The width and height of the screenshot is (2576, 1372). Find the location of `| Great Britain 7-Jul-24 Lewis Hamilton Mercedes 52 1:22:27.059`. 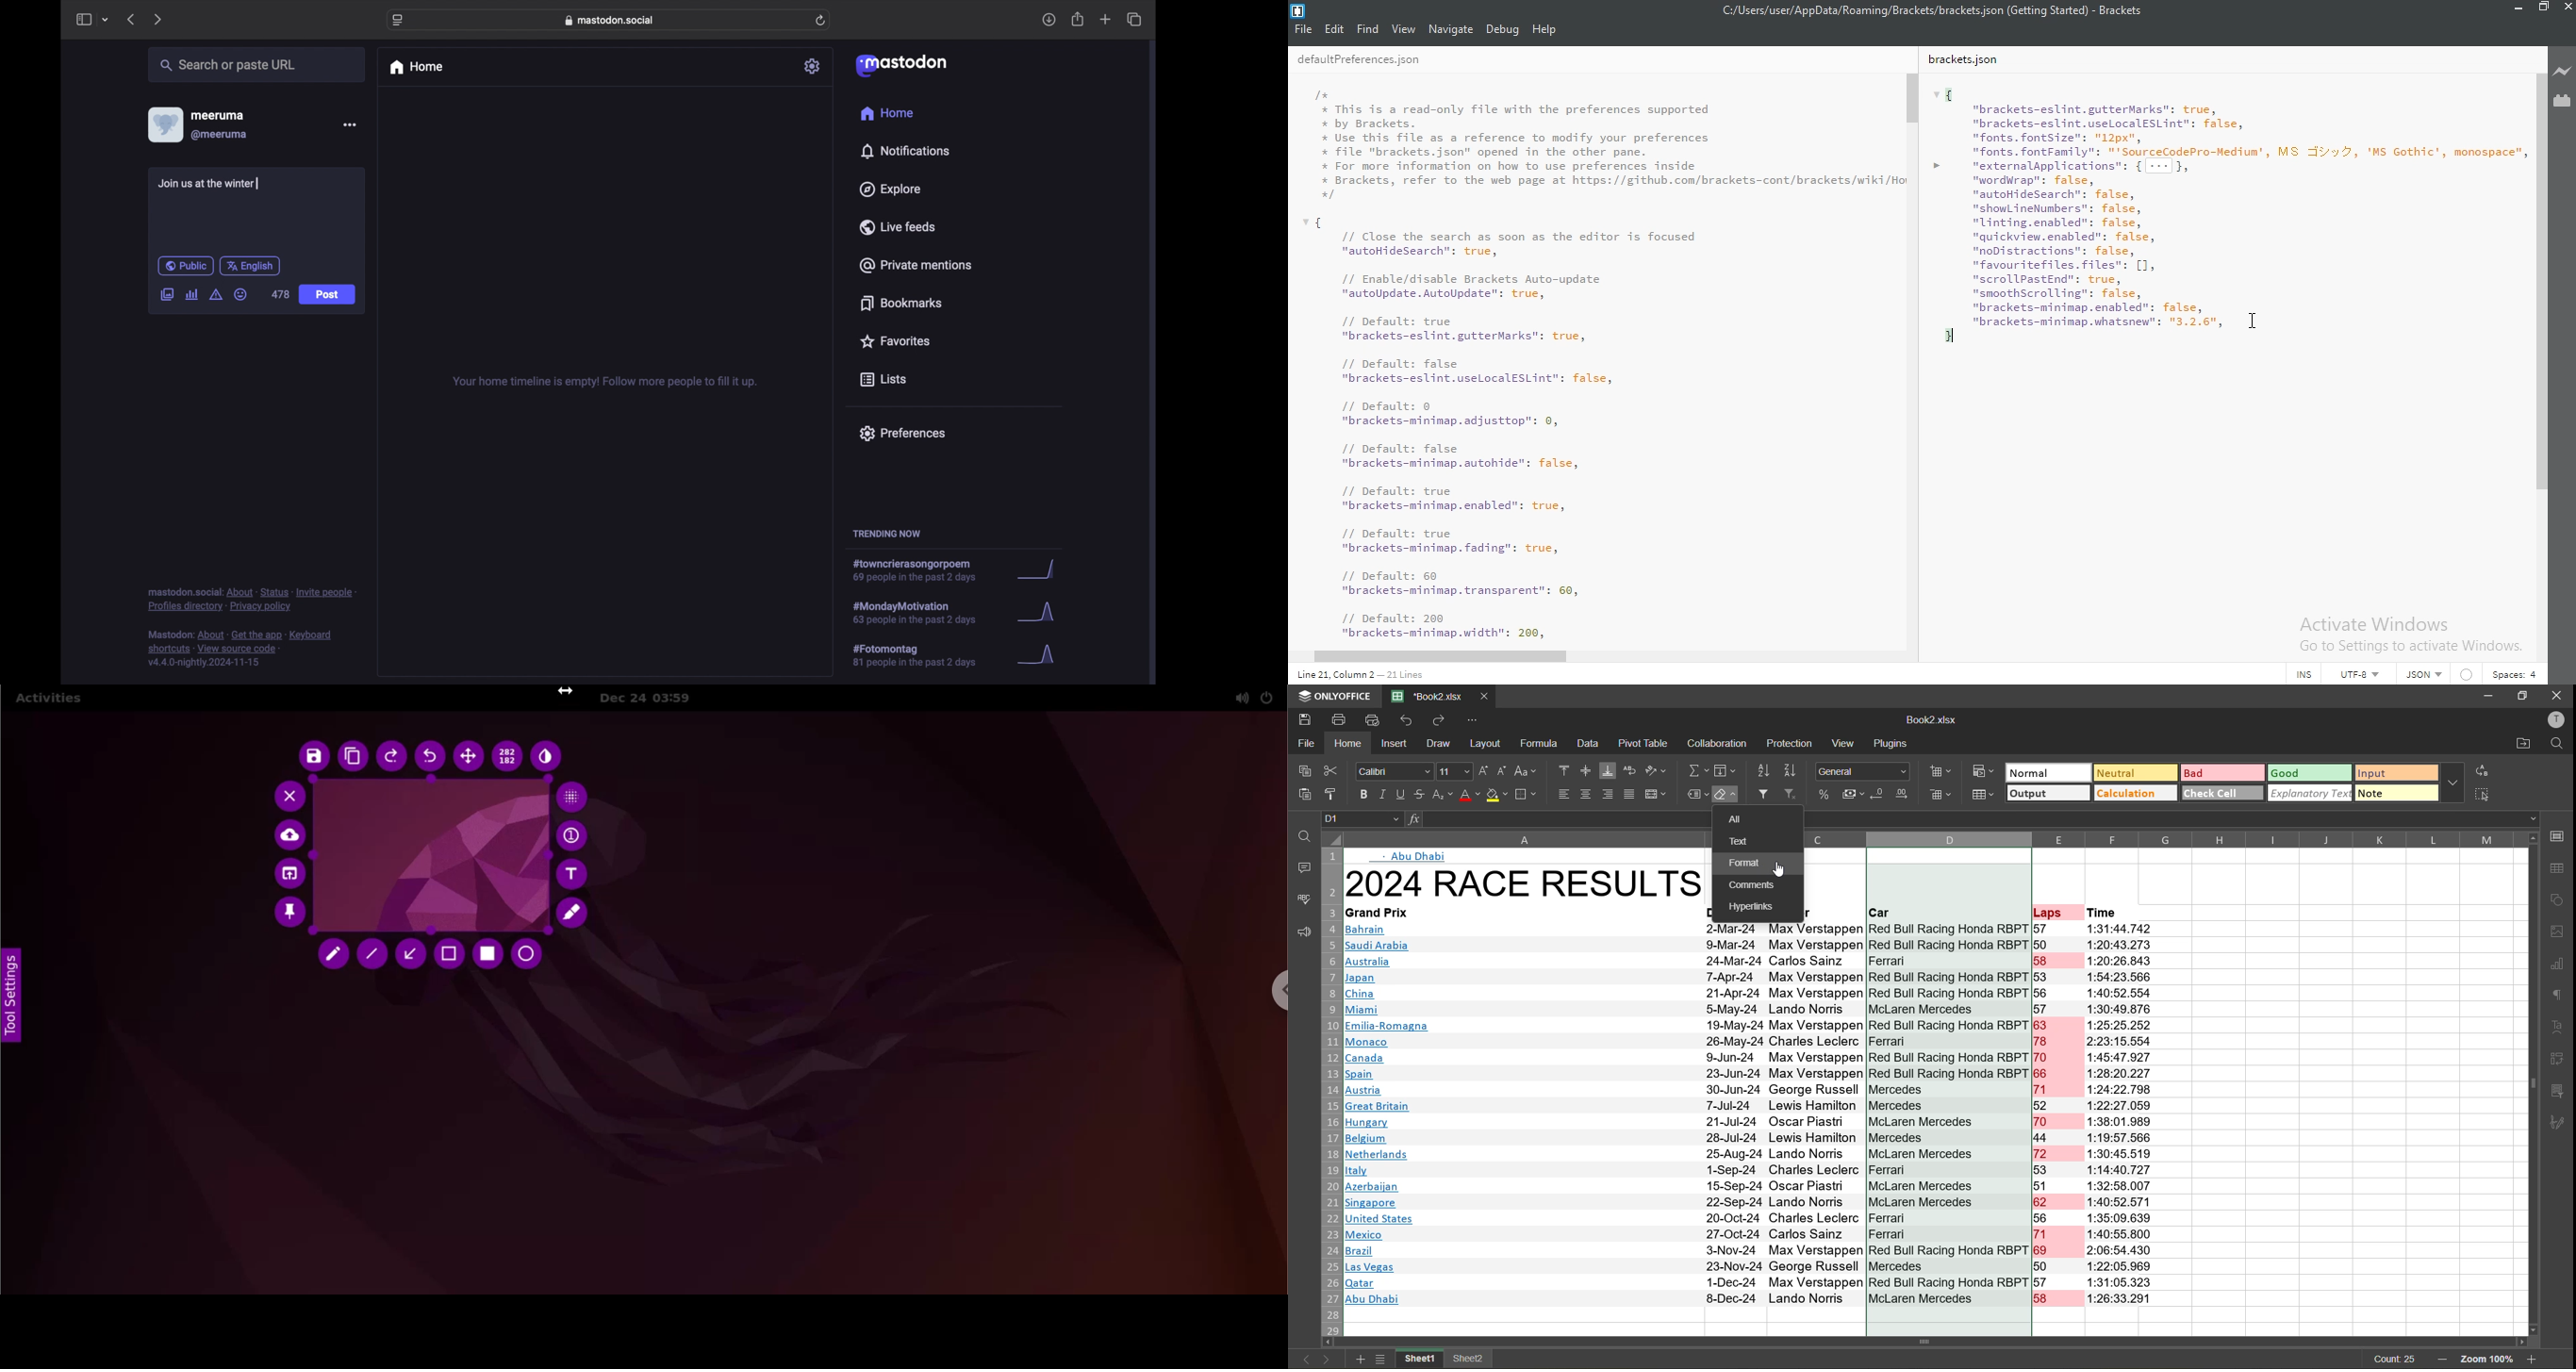

| Great Britain 7-Jul-24 Lewis Hamilton Mercedes 52 1:22:27.059 is located at coordinates (1753, 1106).